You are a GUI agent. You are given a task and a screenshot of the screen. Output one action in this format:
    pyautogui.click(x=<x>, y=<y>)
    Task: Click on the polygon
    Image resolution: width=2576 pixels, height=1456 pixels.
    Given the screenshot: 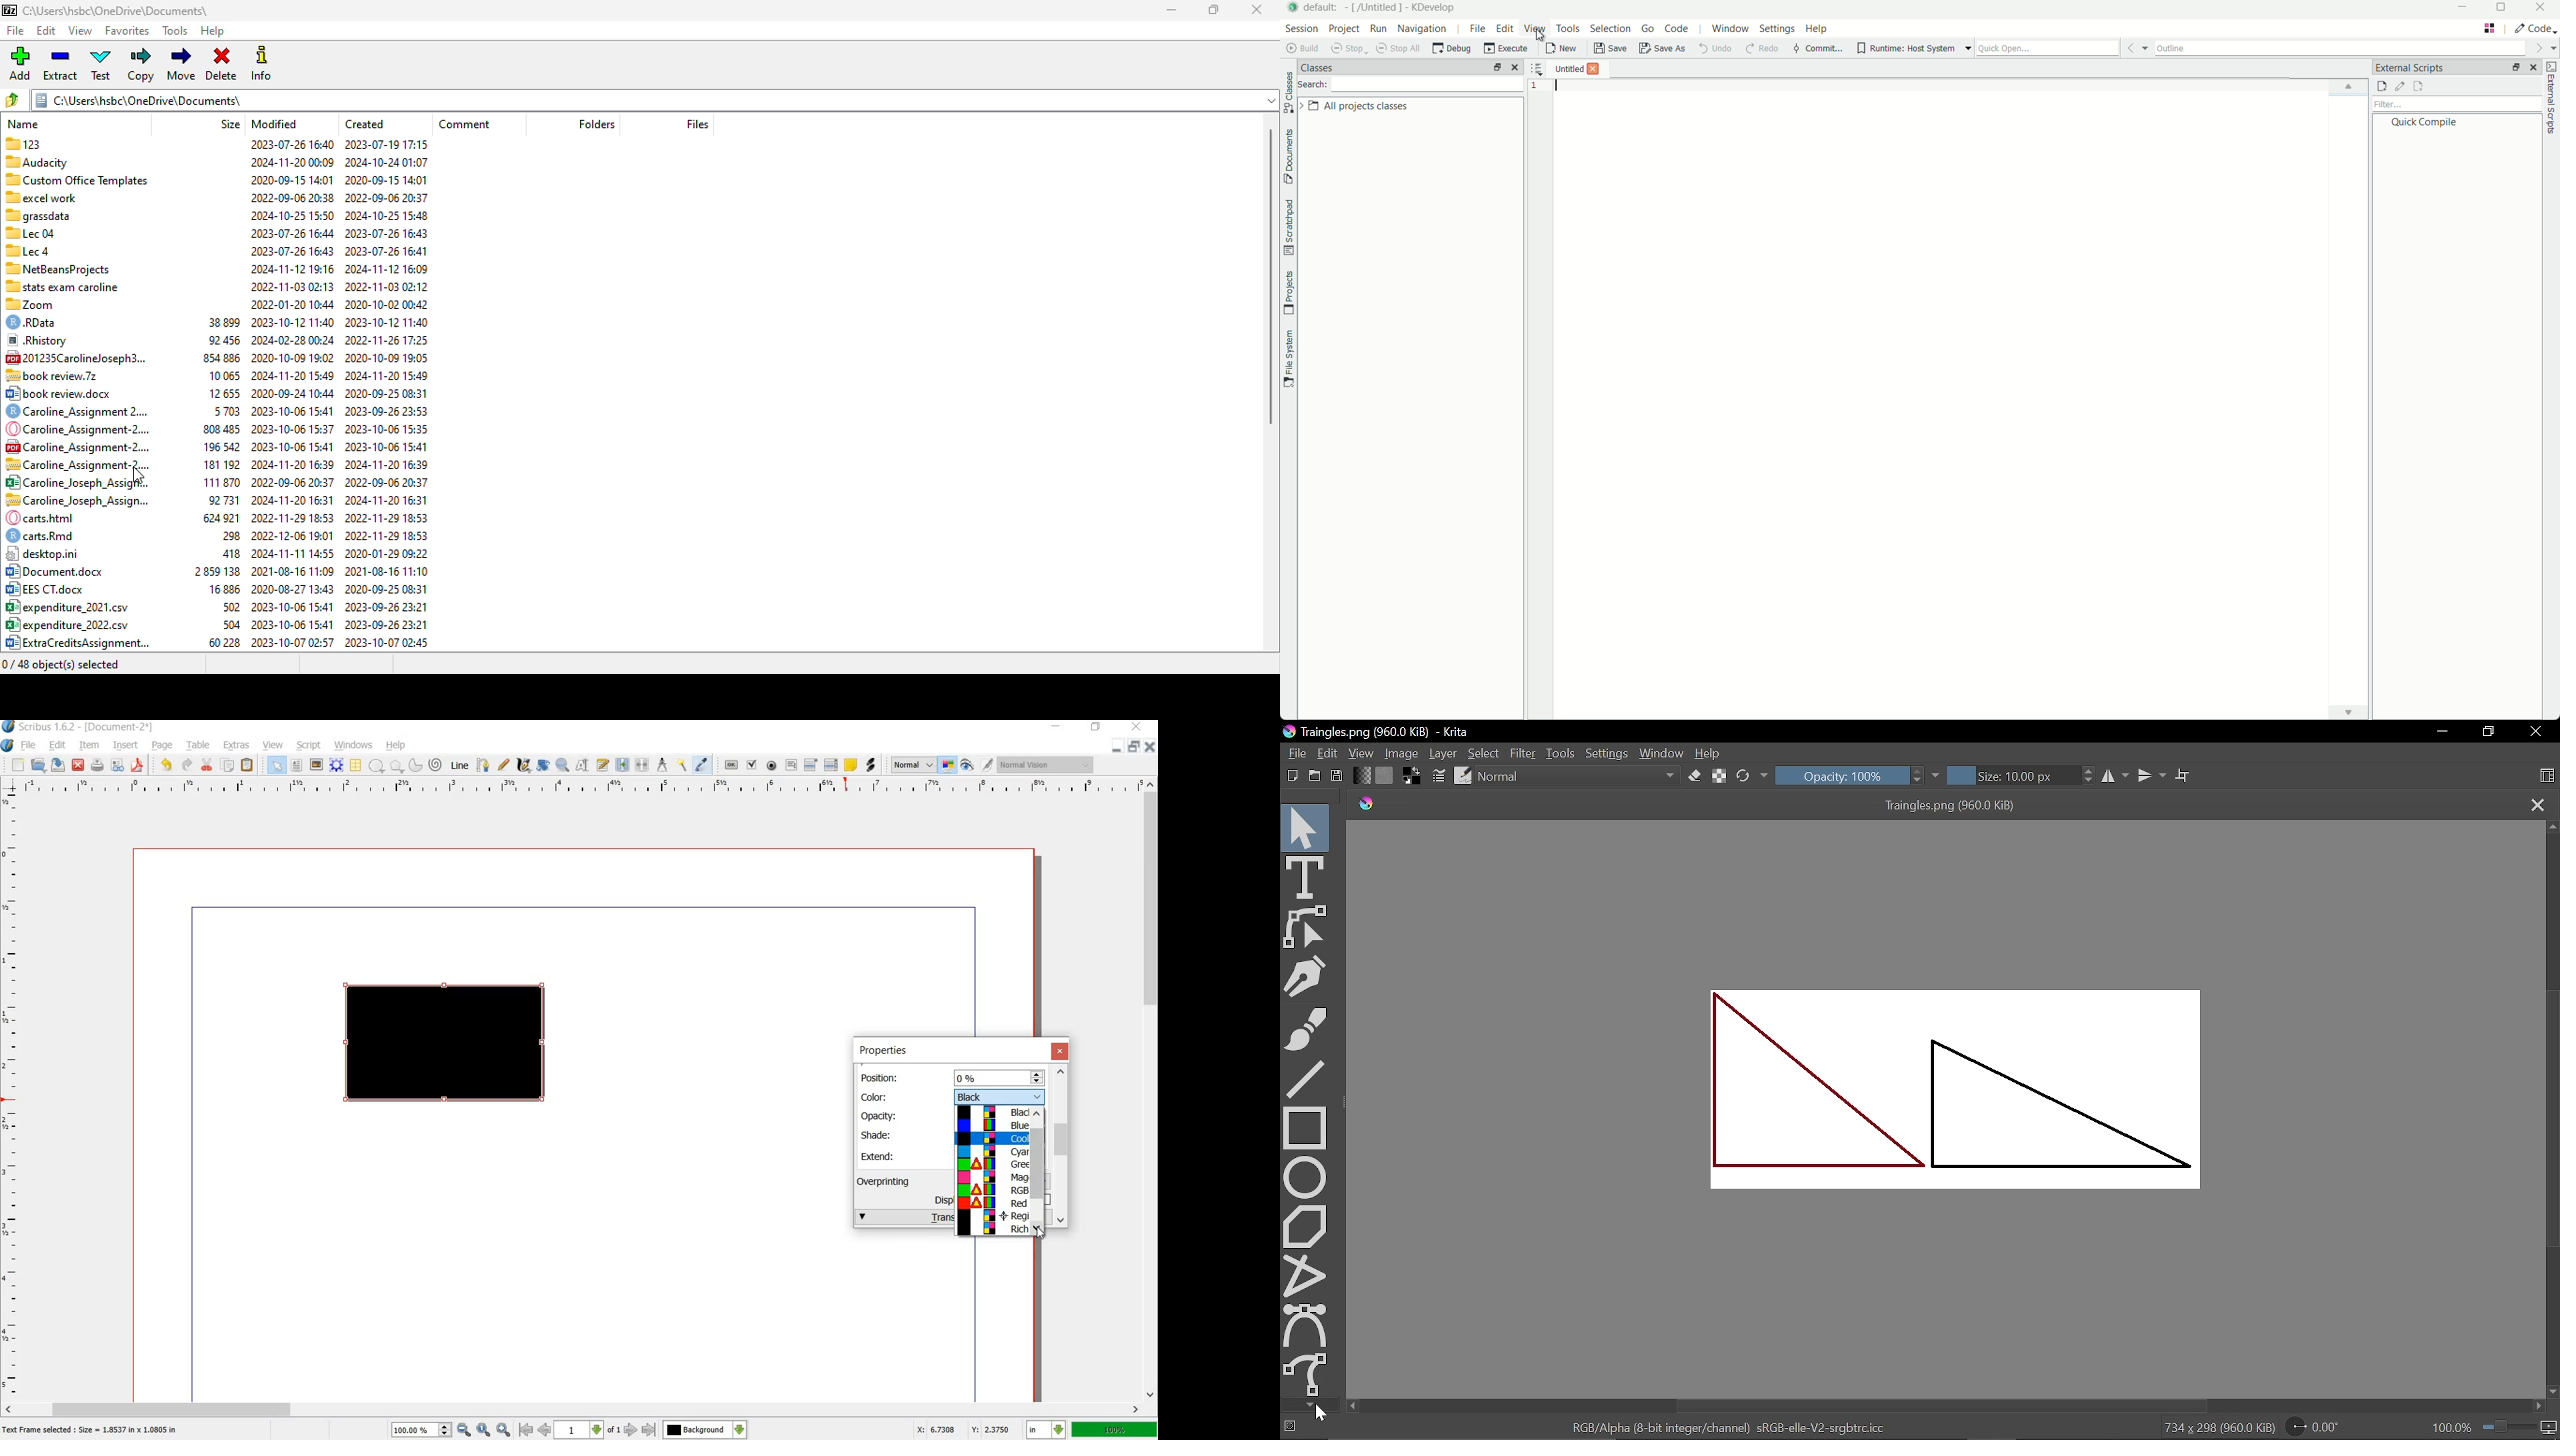 What is the action you would take?
    pyautogui.click(x=394, y=766)
    